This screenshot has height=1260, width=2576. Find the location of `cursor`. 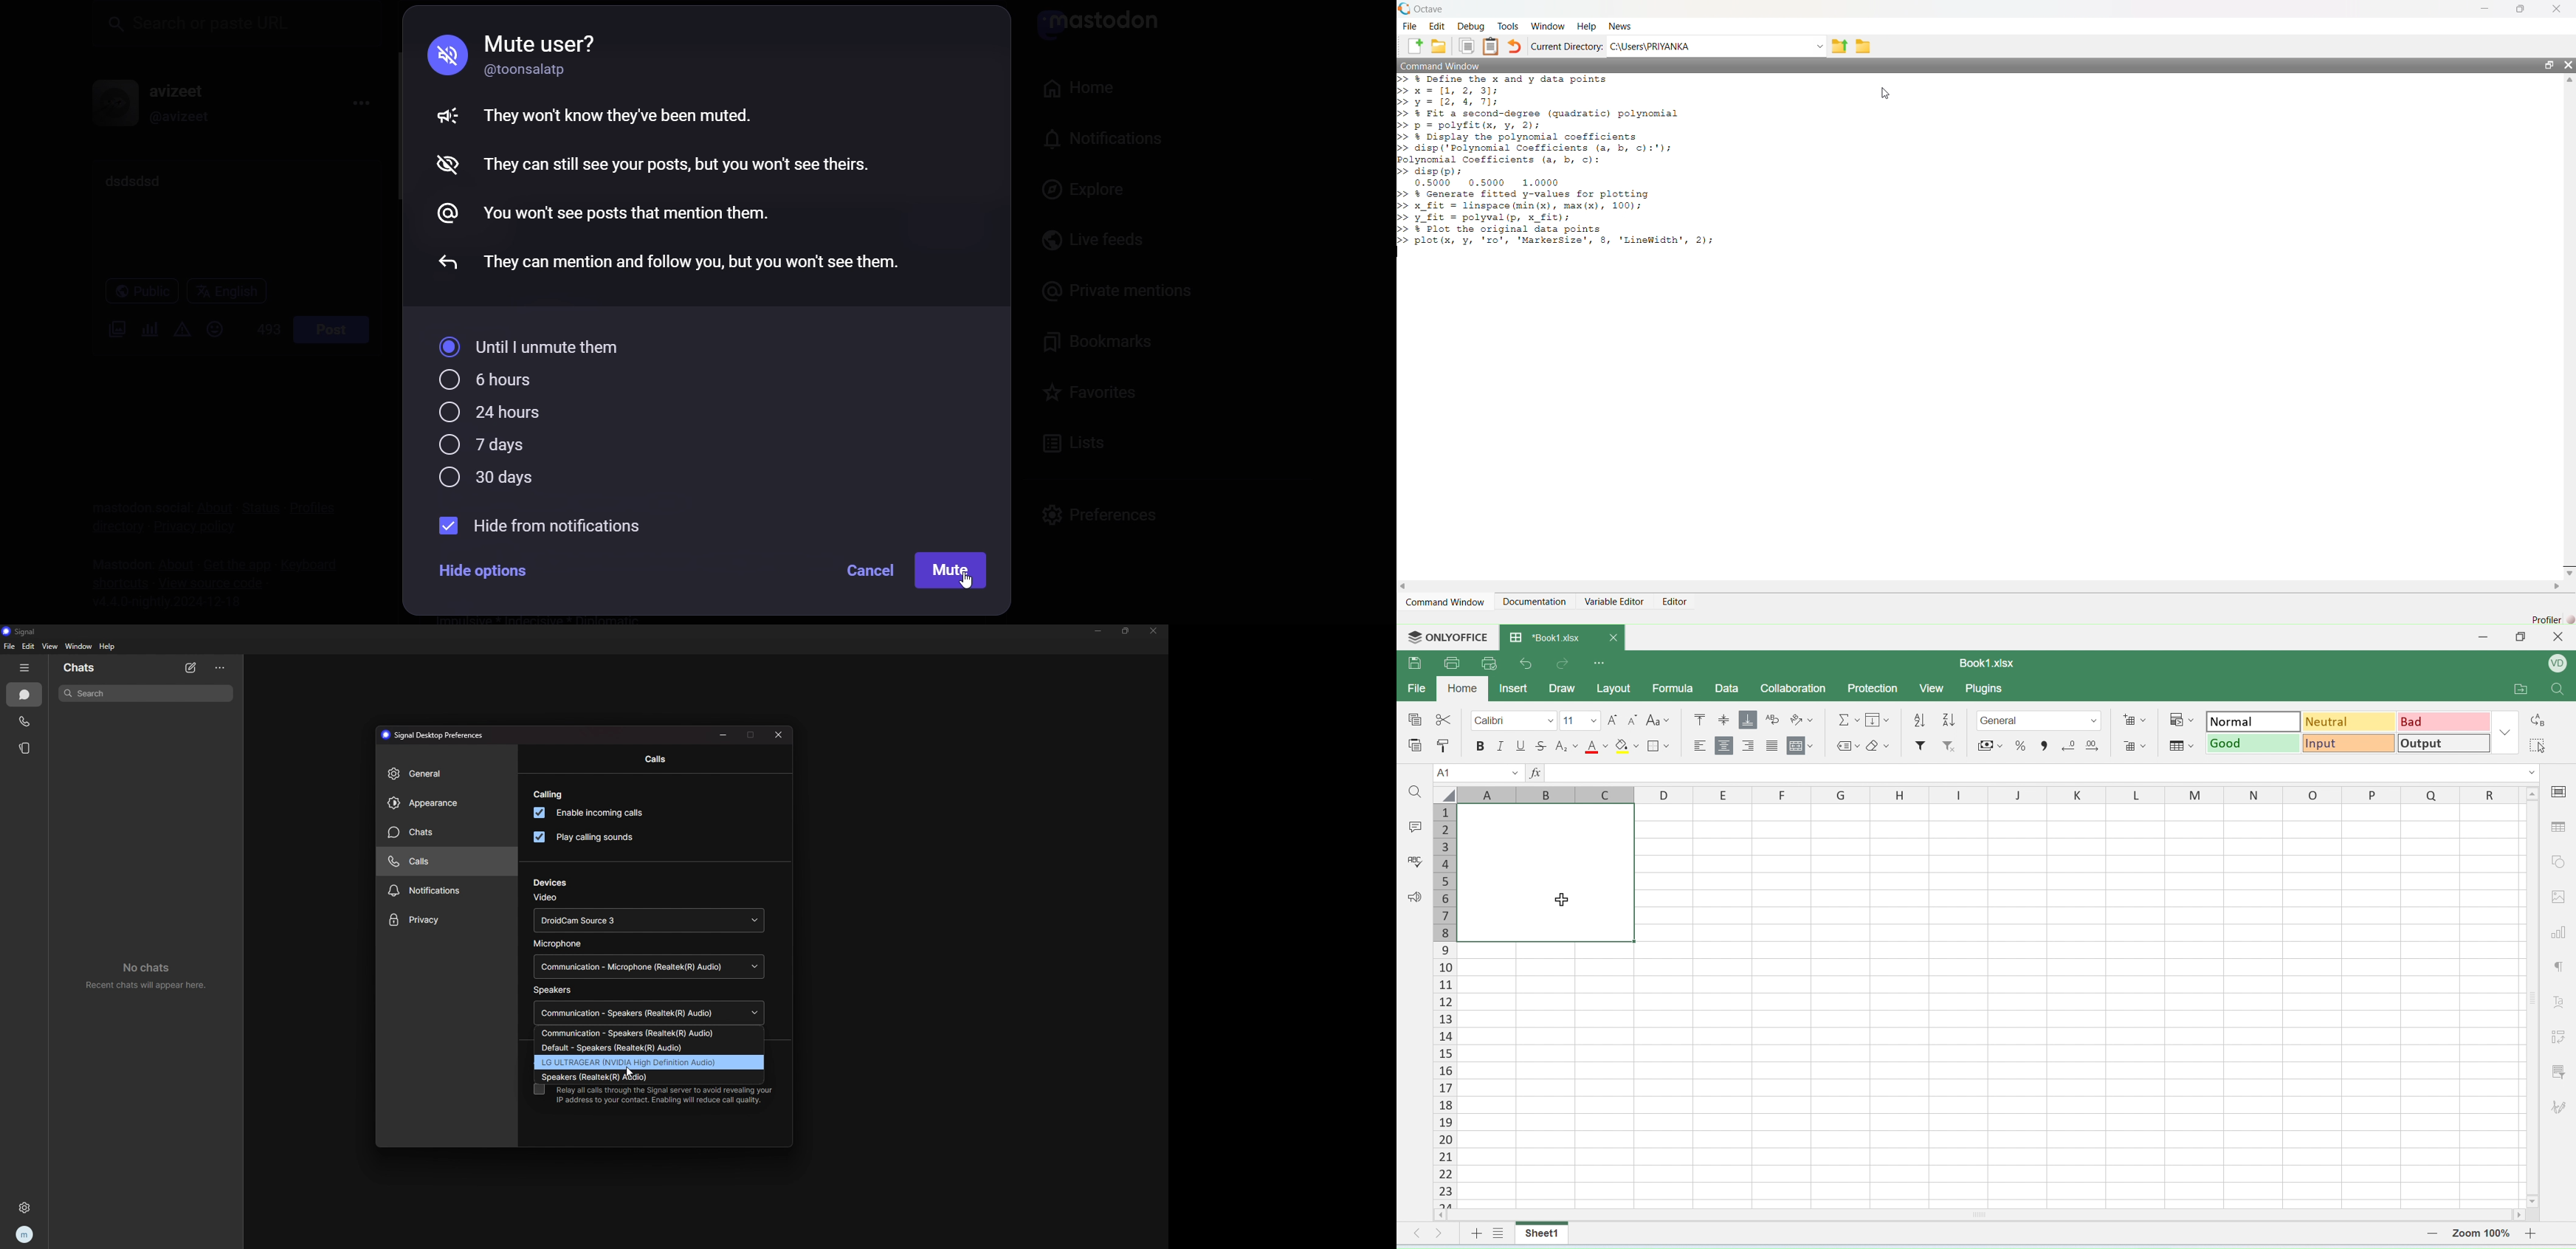

cursor is located at coordinates (628, 1072).